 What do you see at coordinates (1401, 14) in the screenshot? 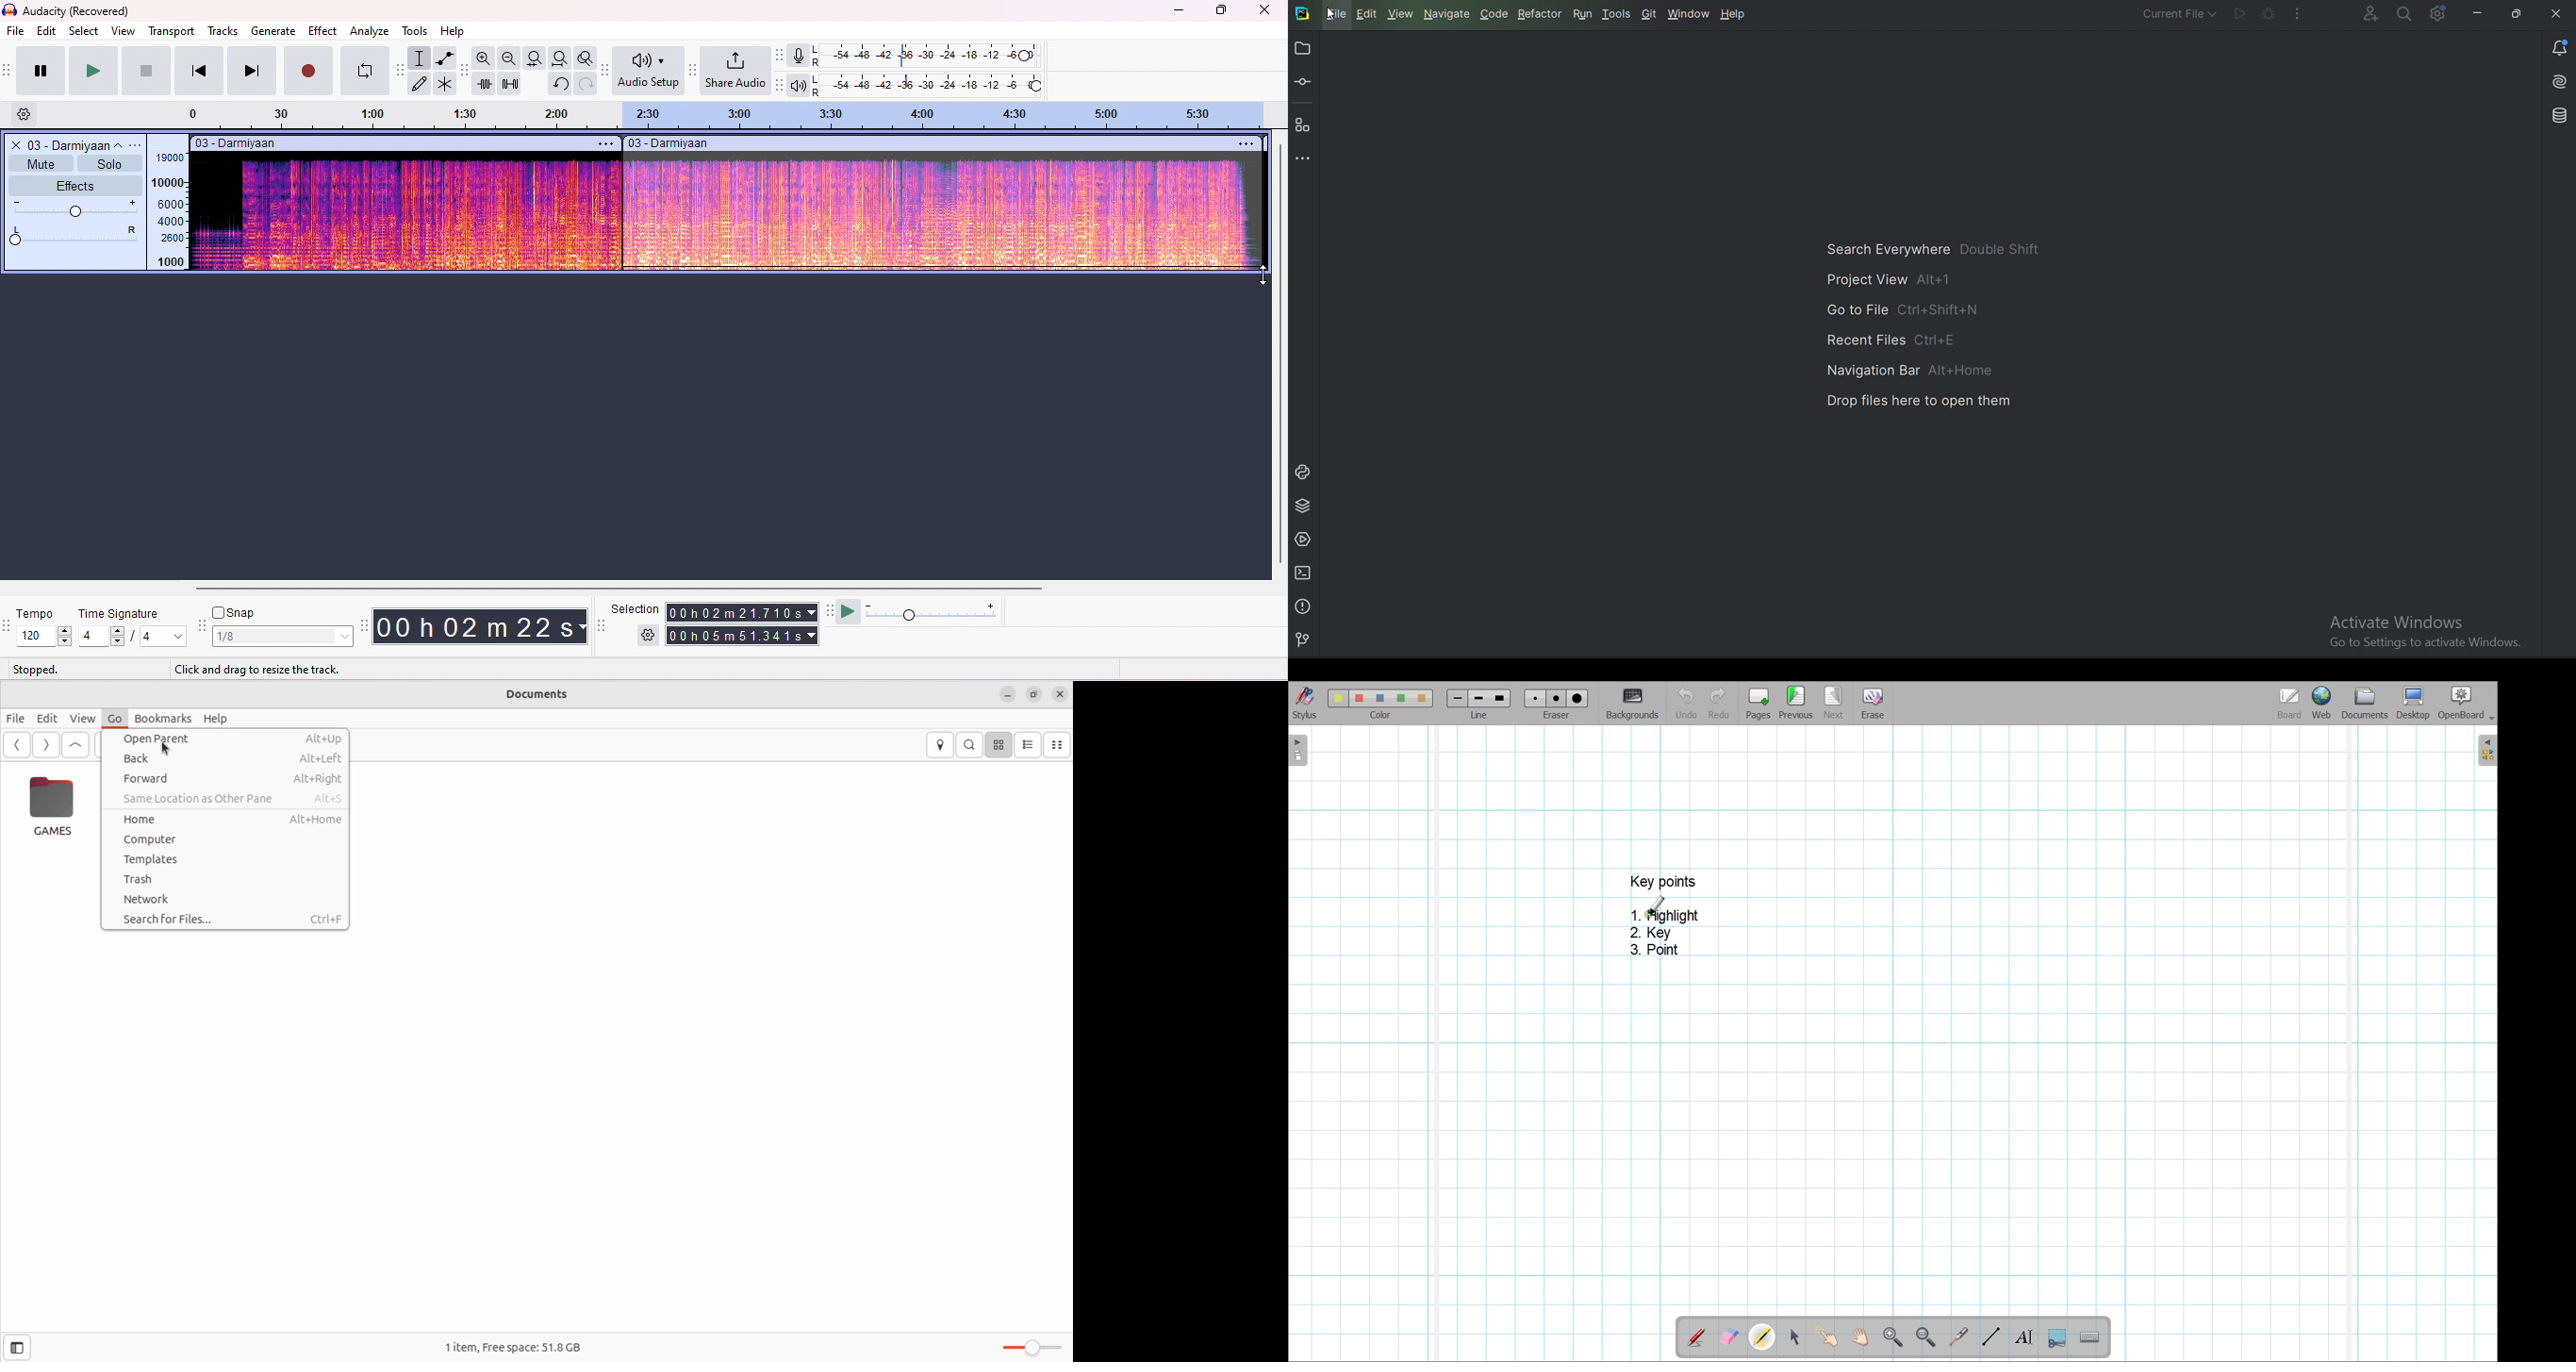
I see `View` at bounding box center [1401, 14].